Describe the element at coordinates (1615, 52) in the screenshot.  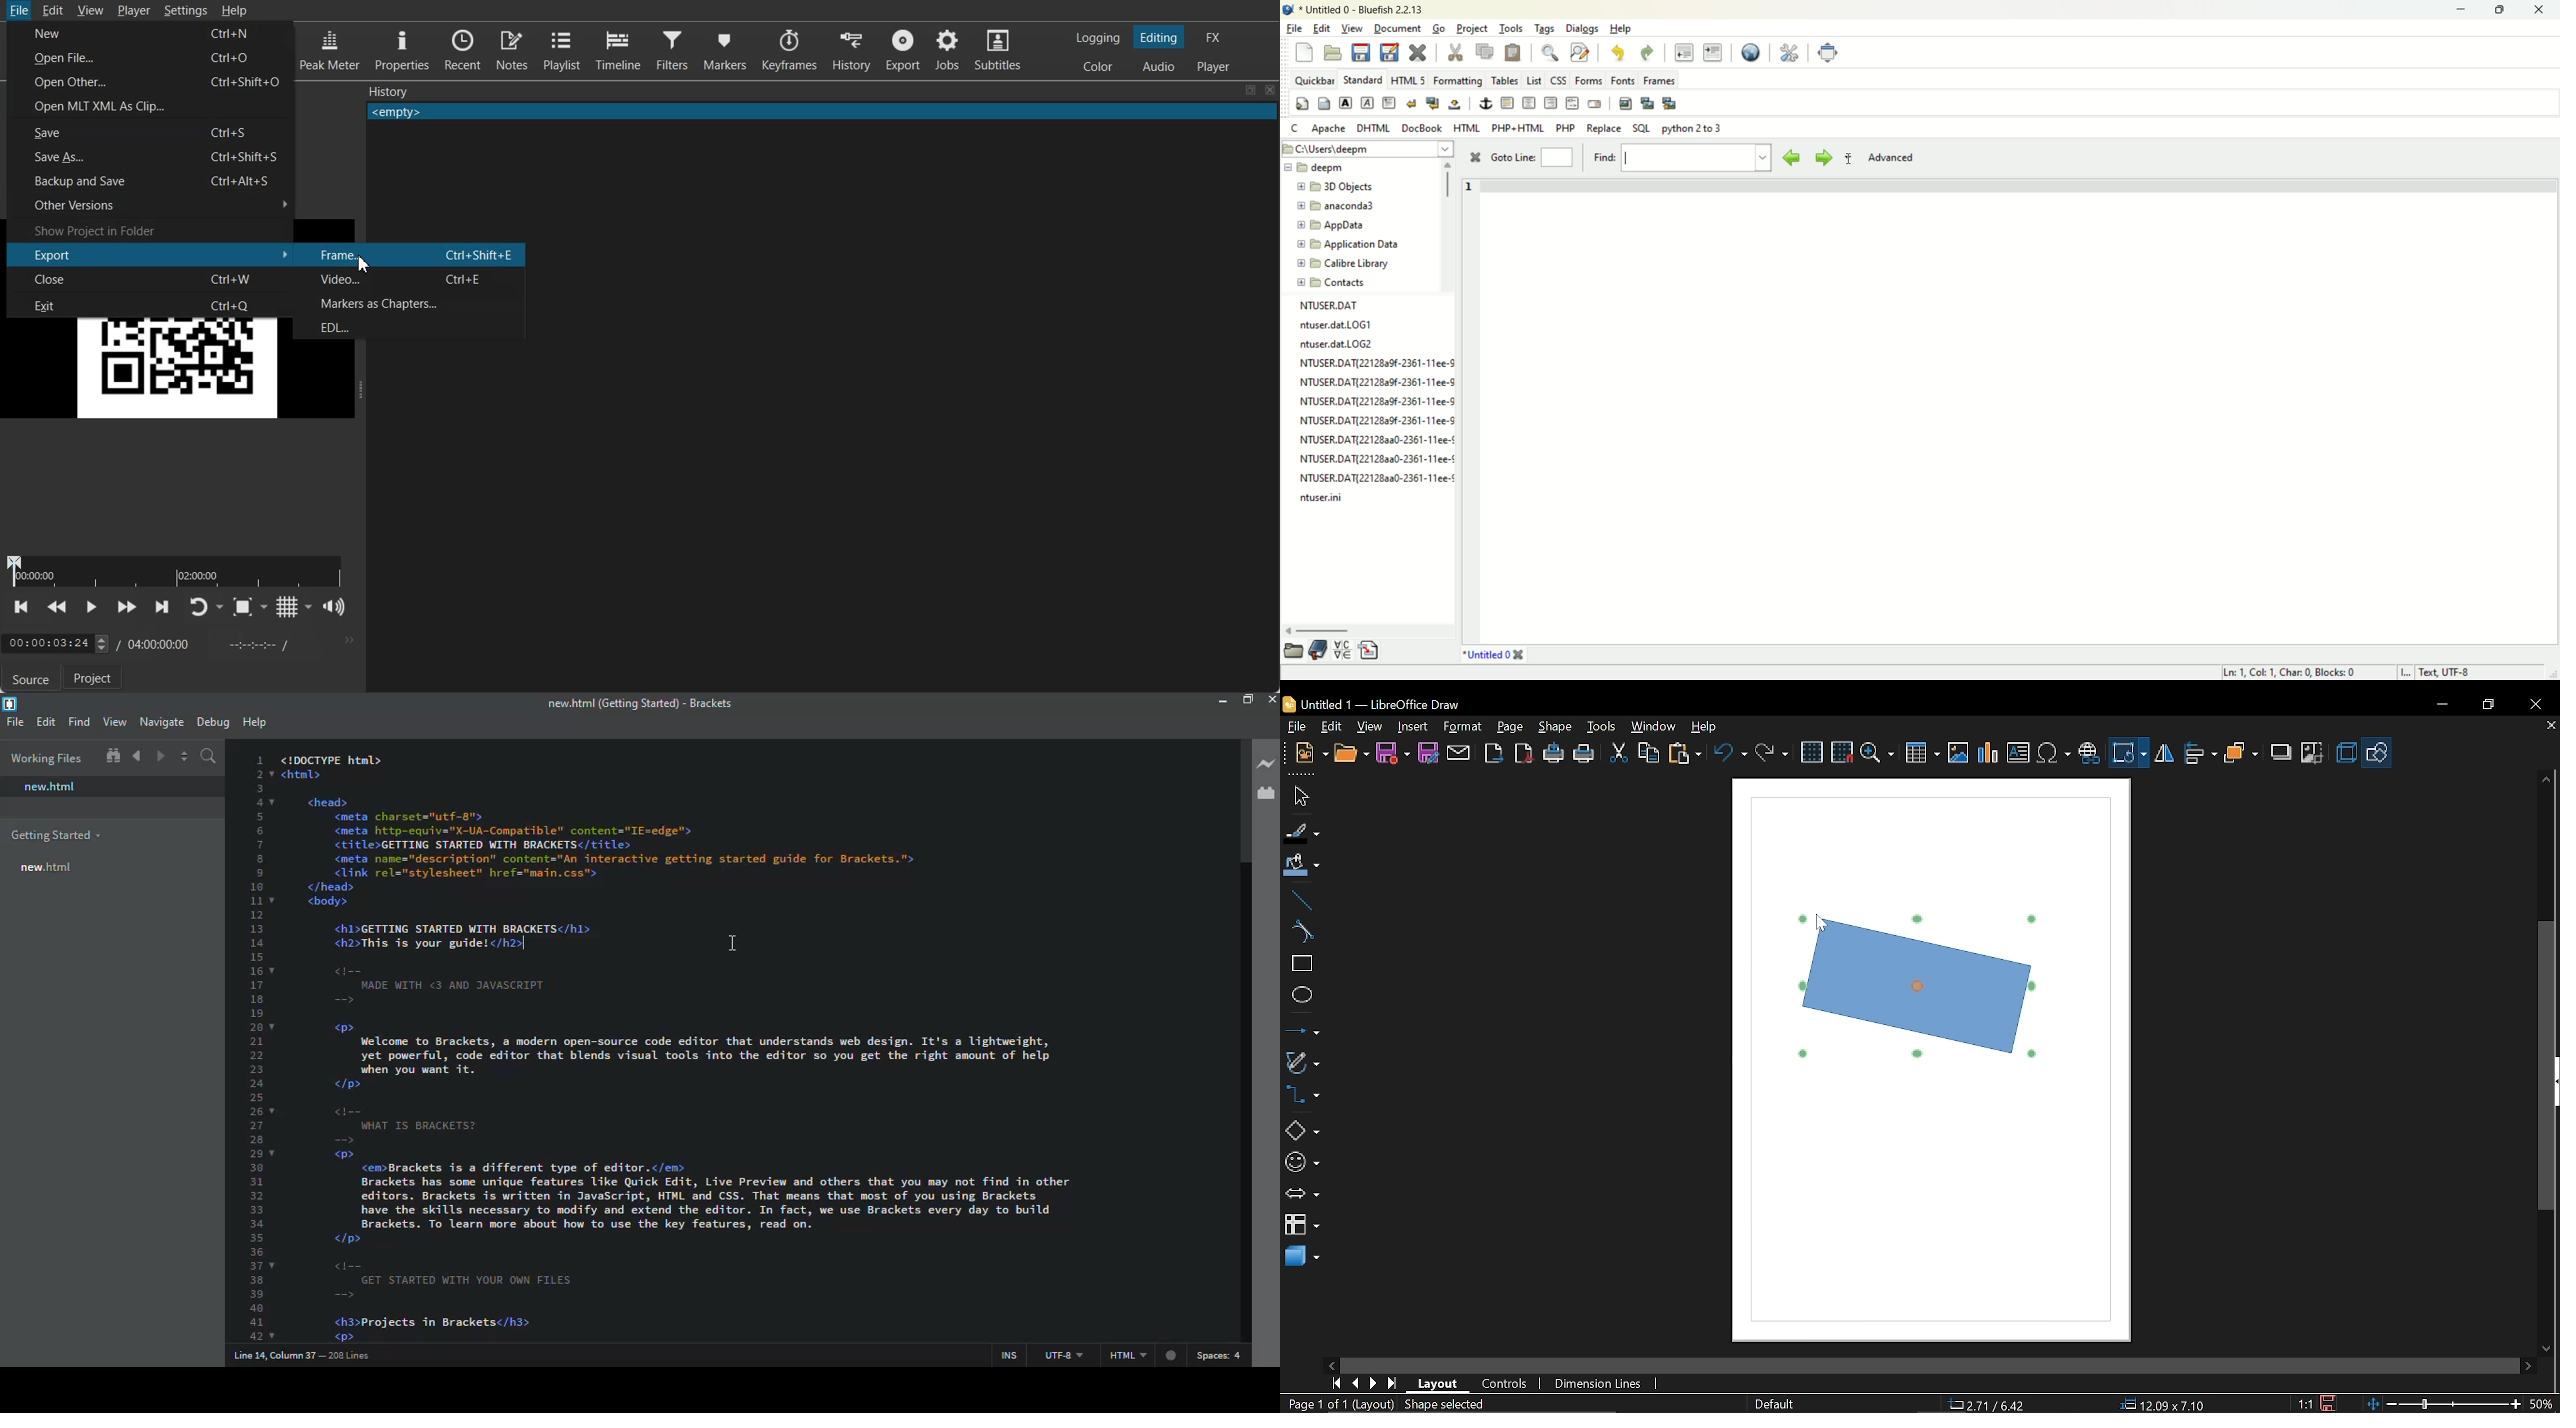
I see `undo` at that location.